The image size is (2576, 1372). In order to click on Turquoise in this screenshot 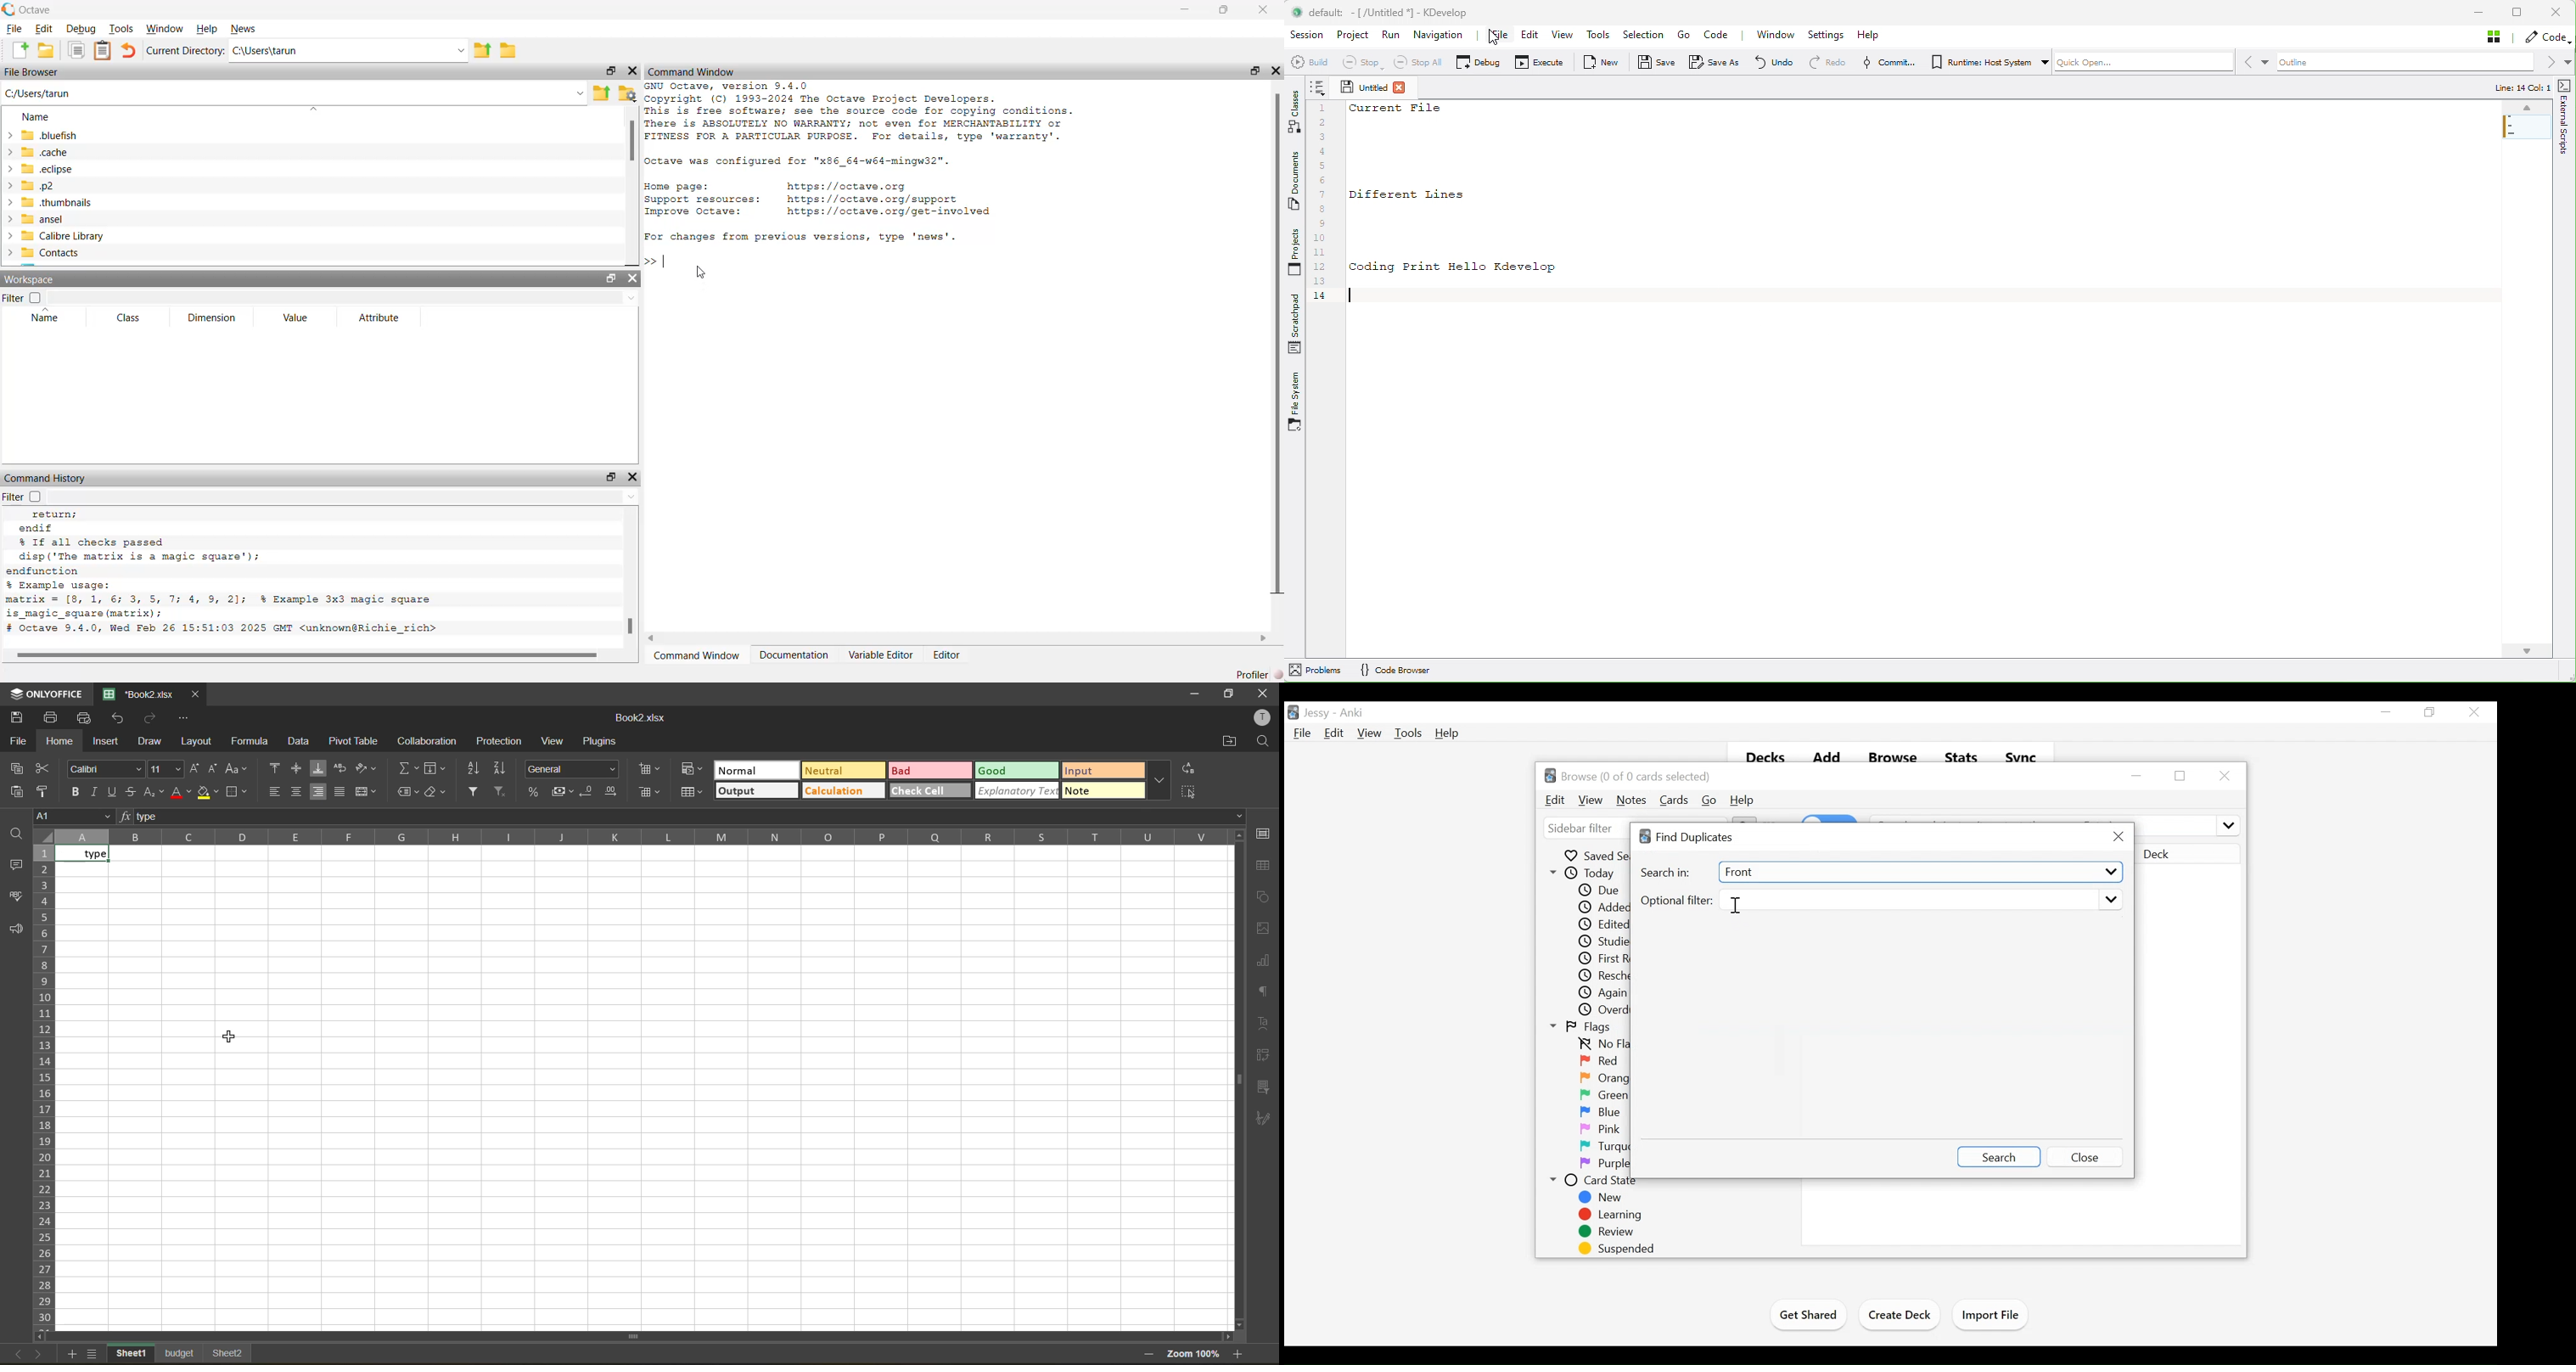, I will do `click(1620, 1147)`.